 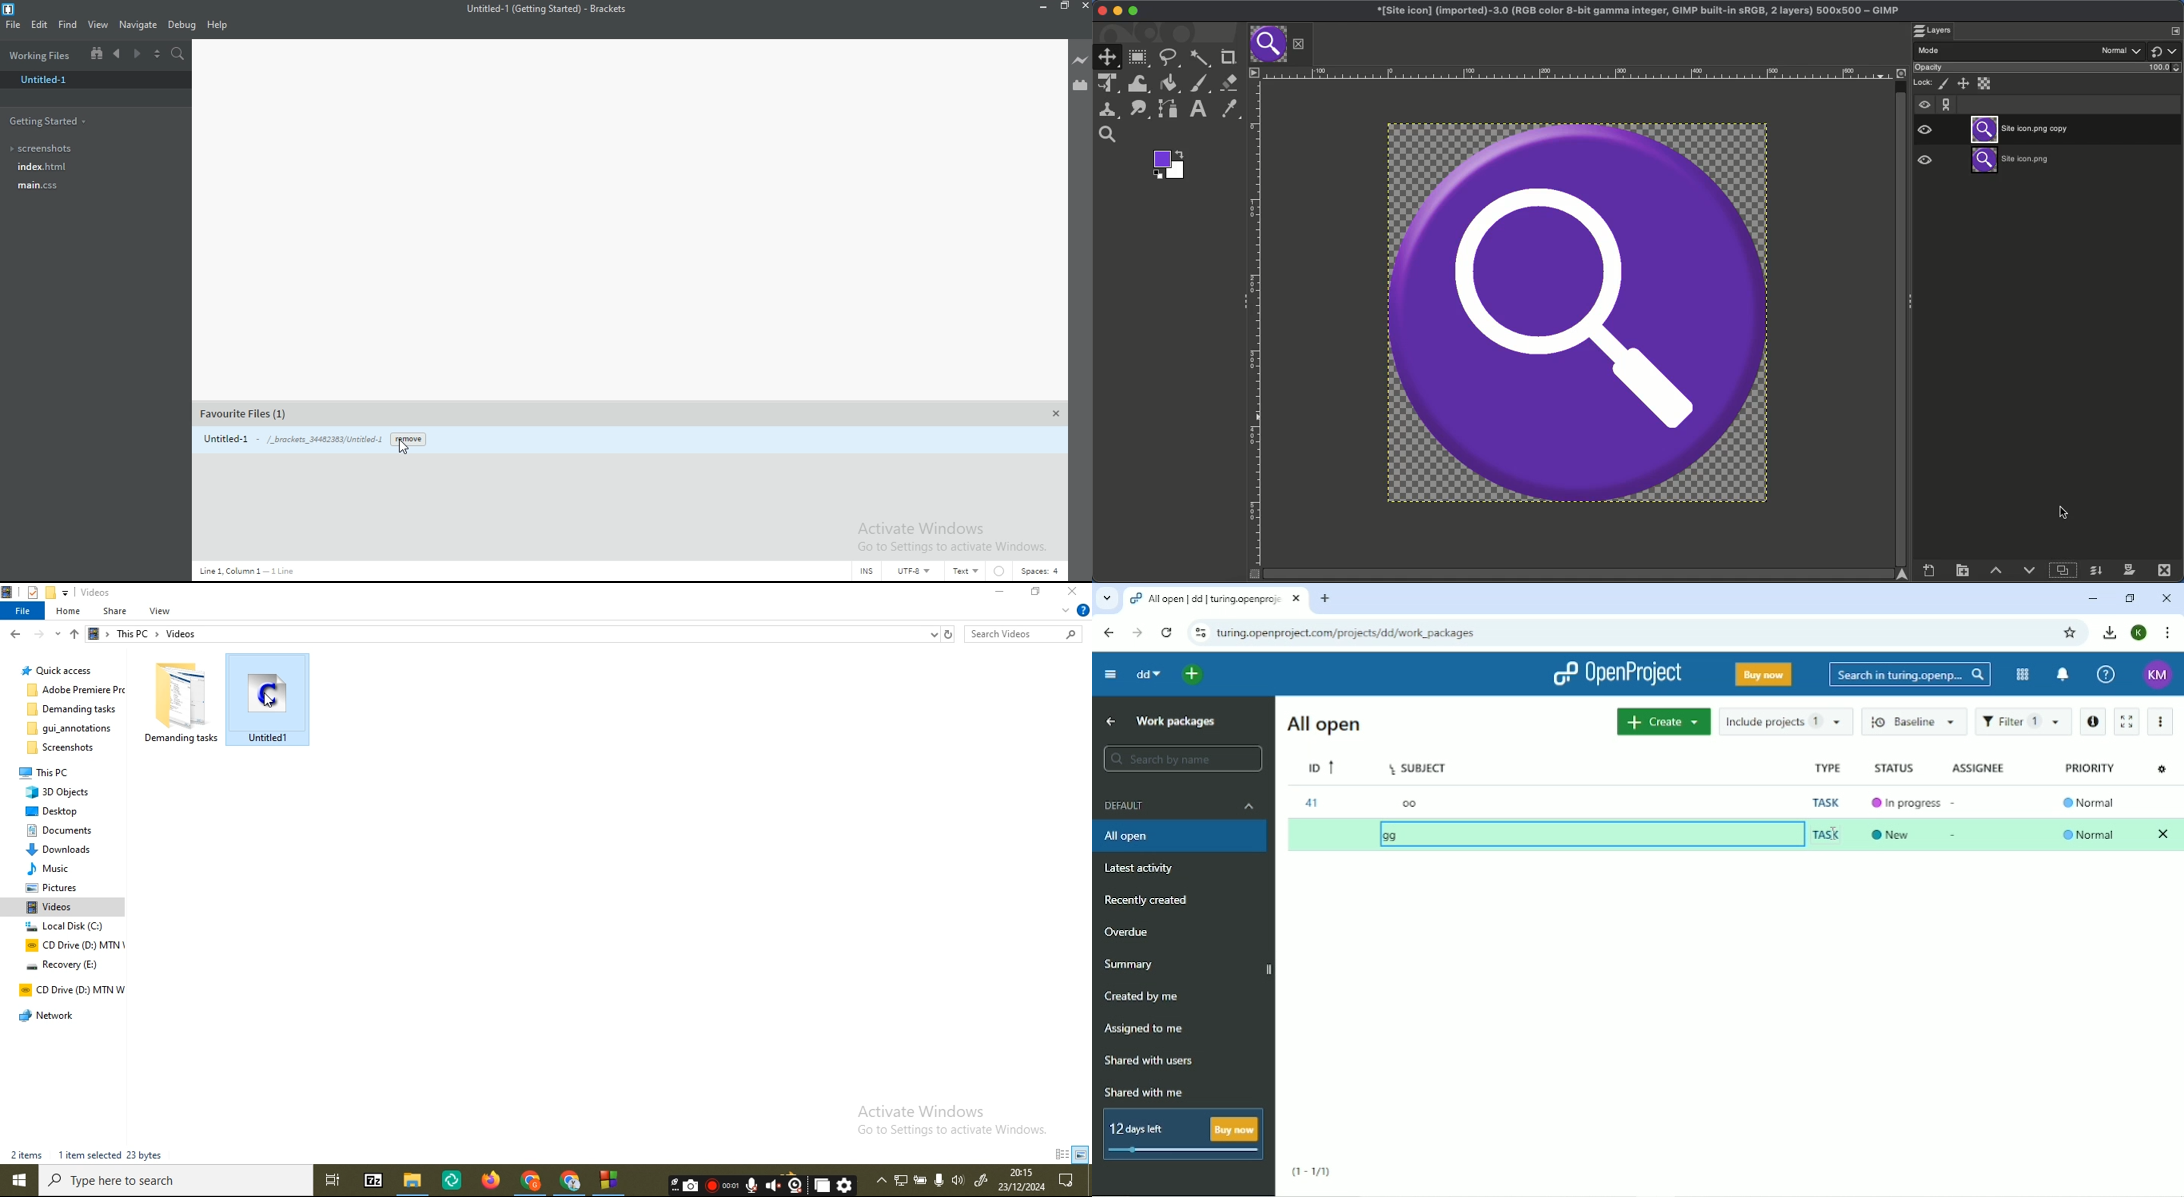 What do you see at coordinates (2091, 768) in the screenshot?
I see `Priority` at bounding box center [2091, 768].